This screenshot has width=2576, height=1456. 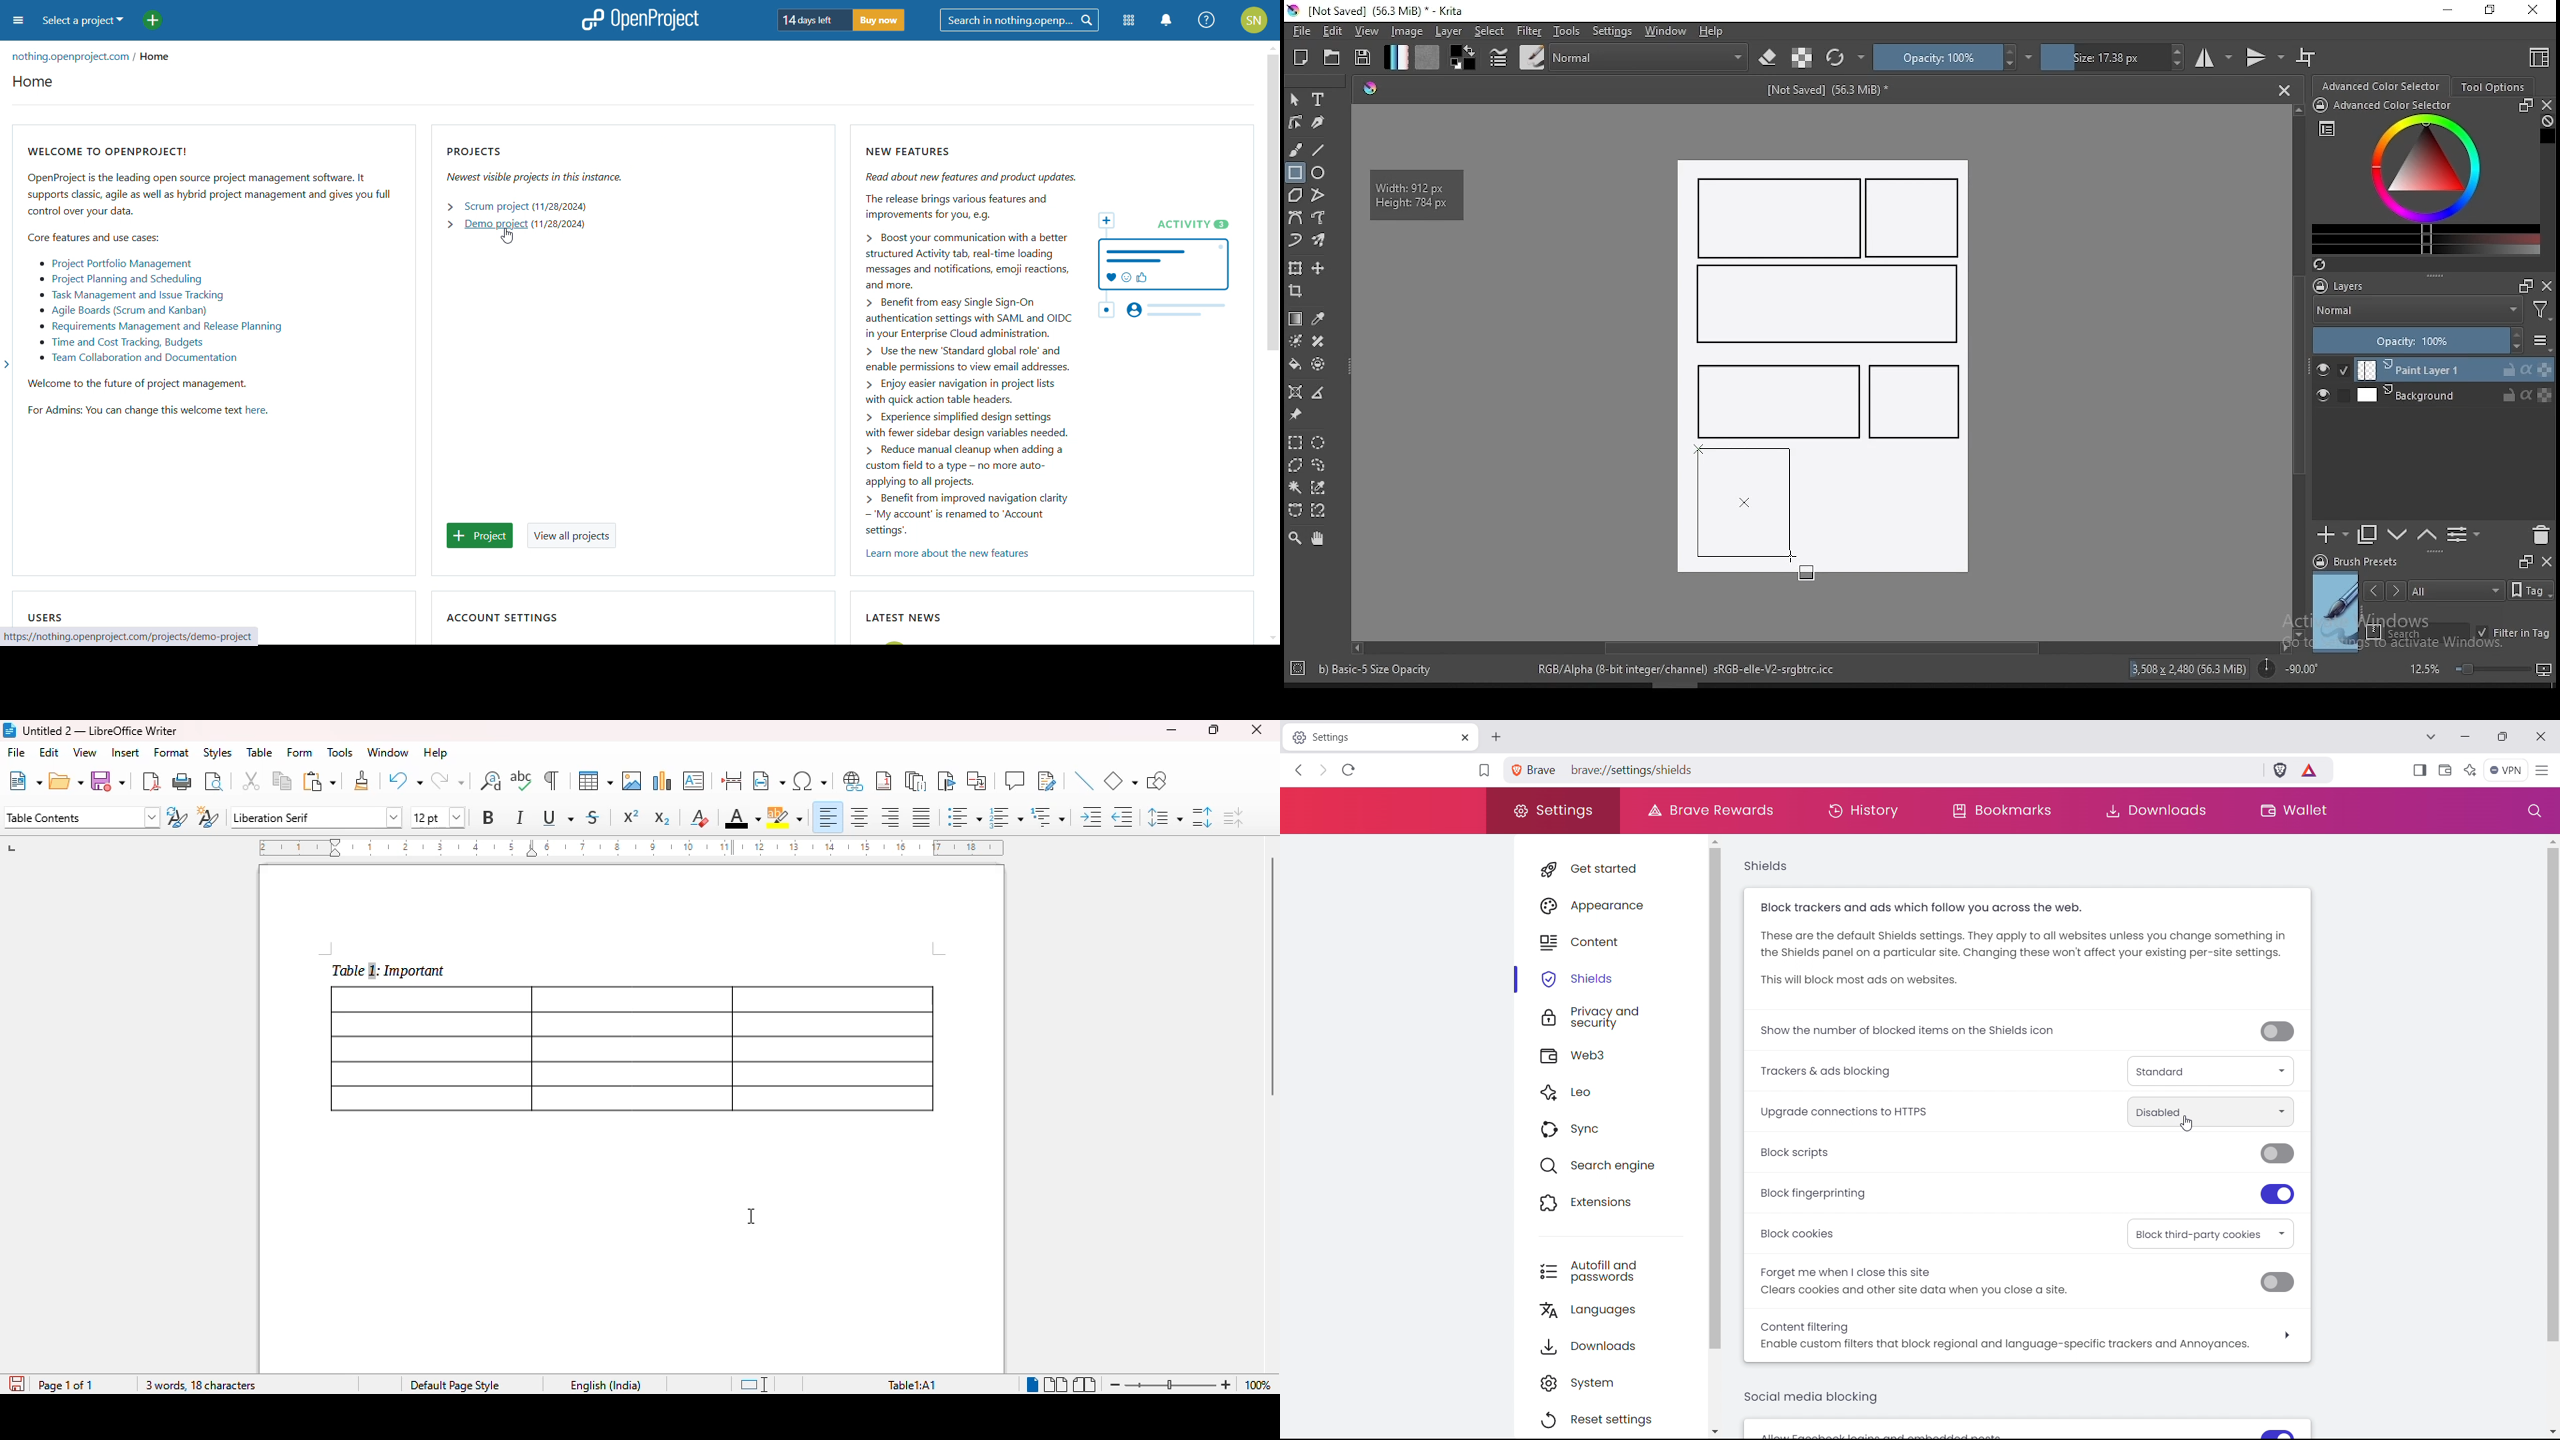 I want to click on system, so click(x=1614, y=1381).